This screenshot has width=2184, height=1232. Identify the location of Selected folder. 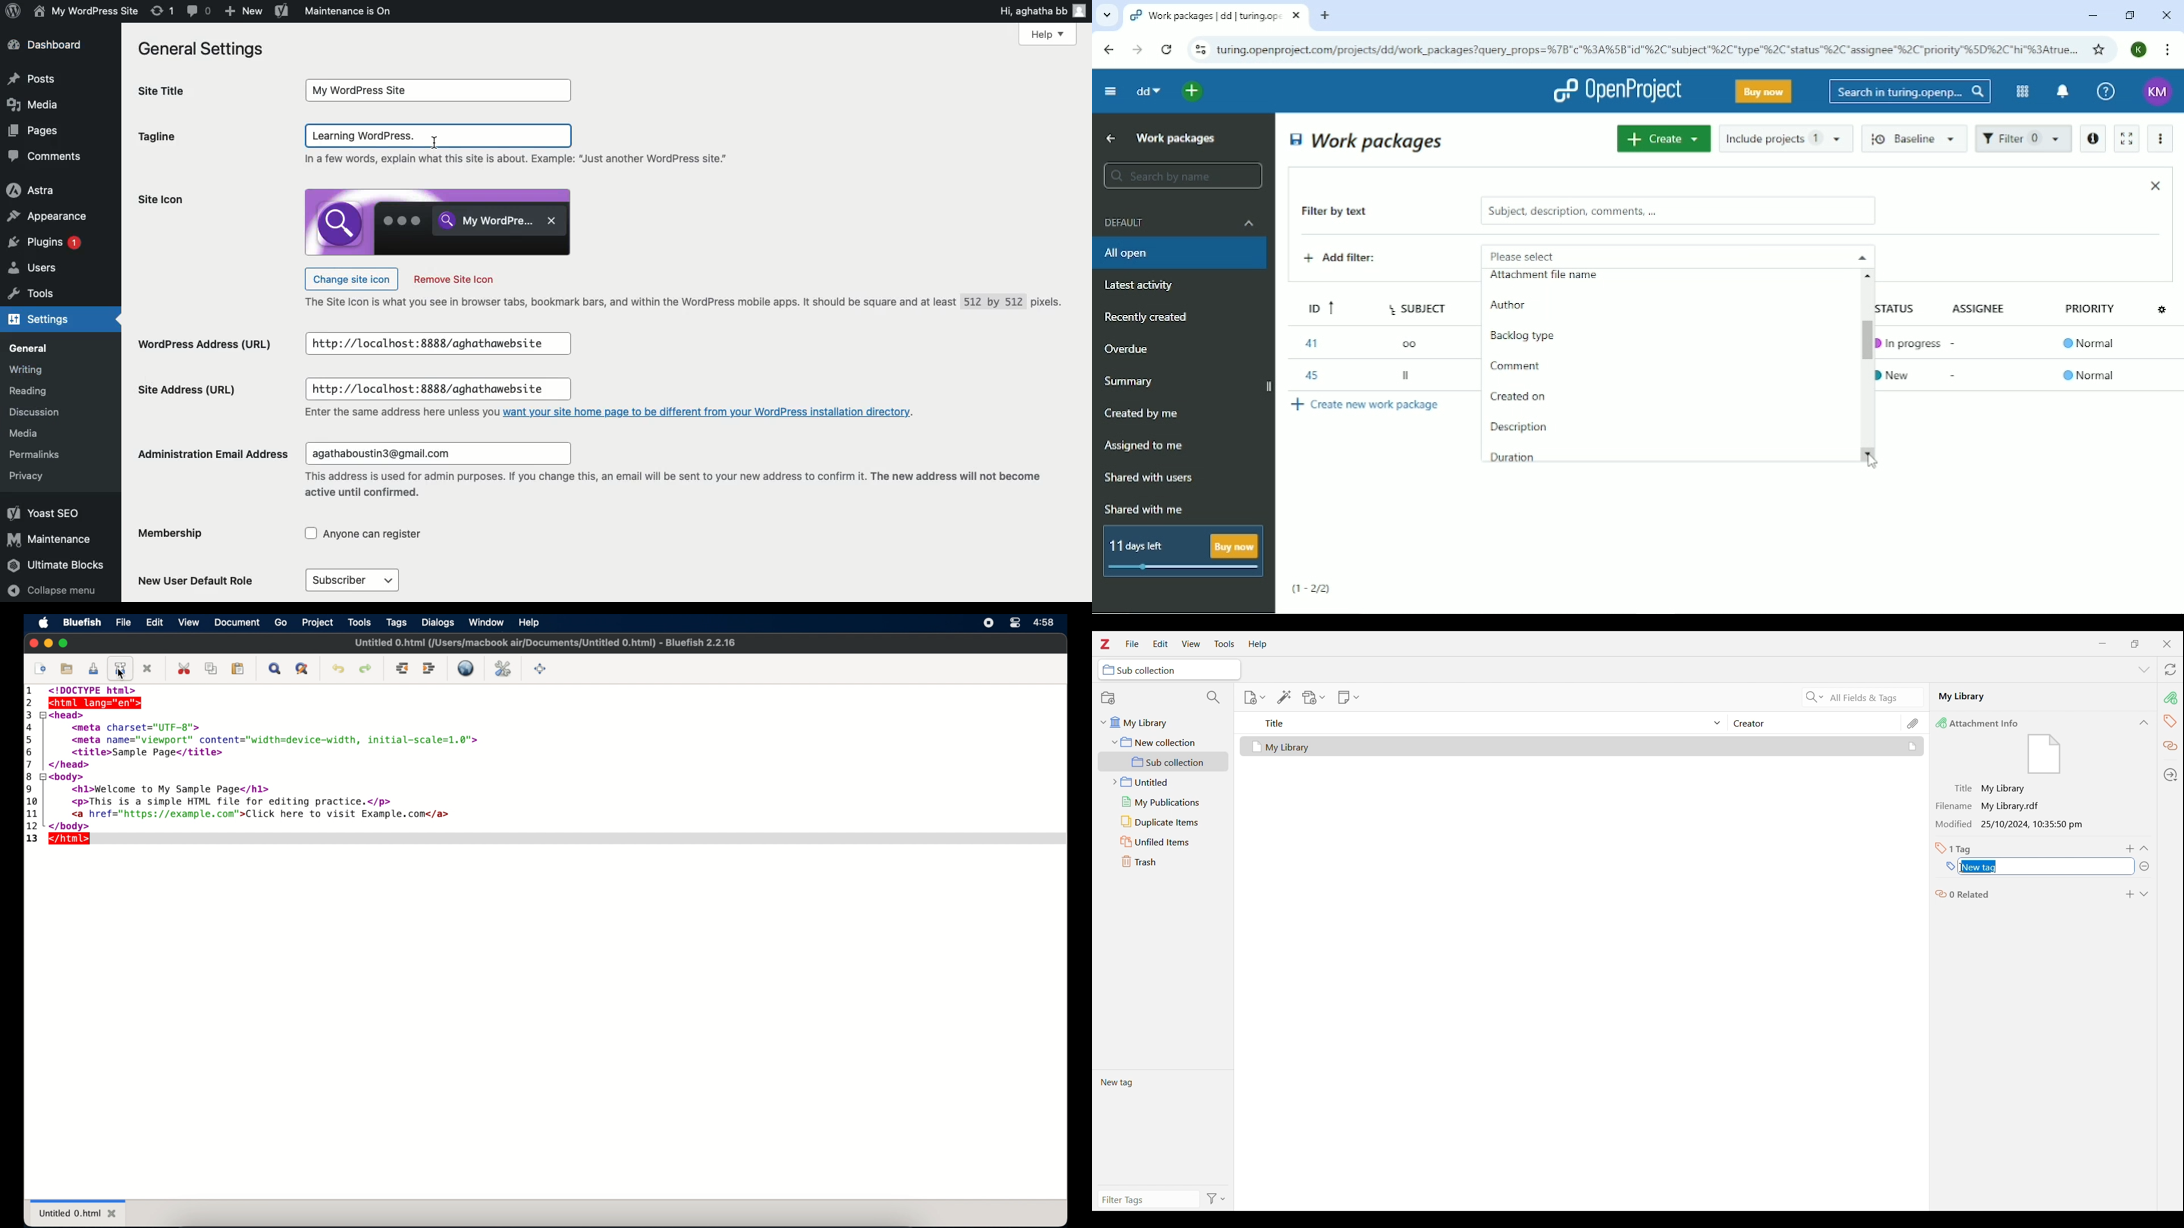
(1169, 670).